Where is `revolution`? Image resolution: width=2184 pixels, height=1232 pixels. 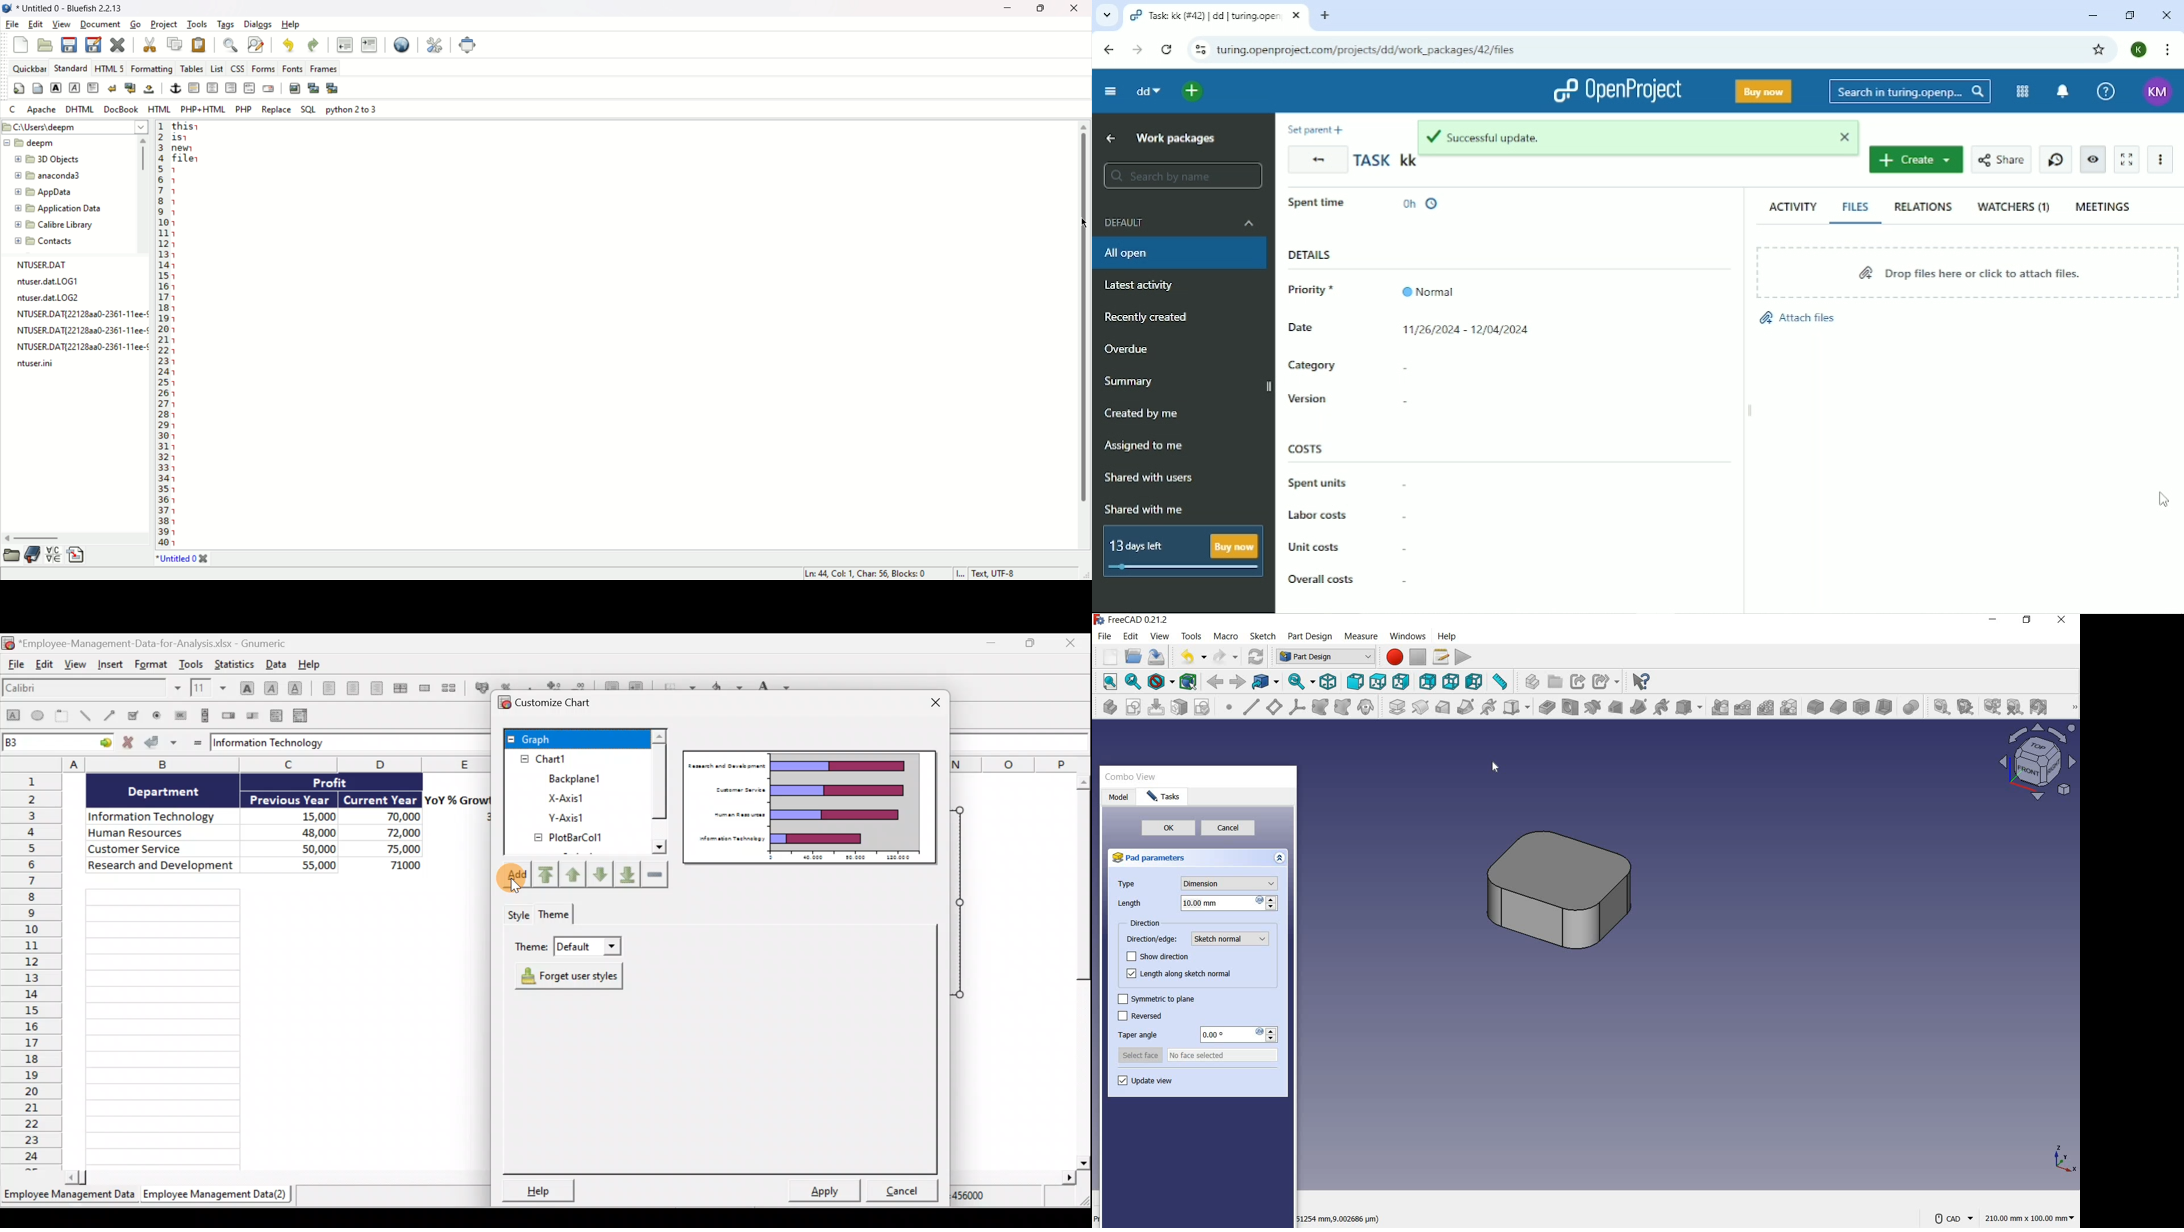 revolution is located at coordinates (1421, 708).